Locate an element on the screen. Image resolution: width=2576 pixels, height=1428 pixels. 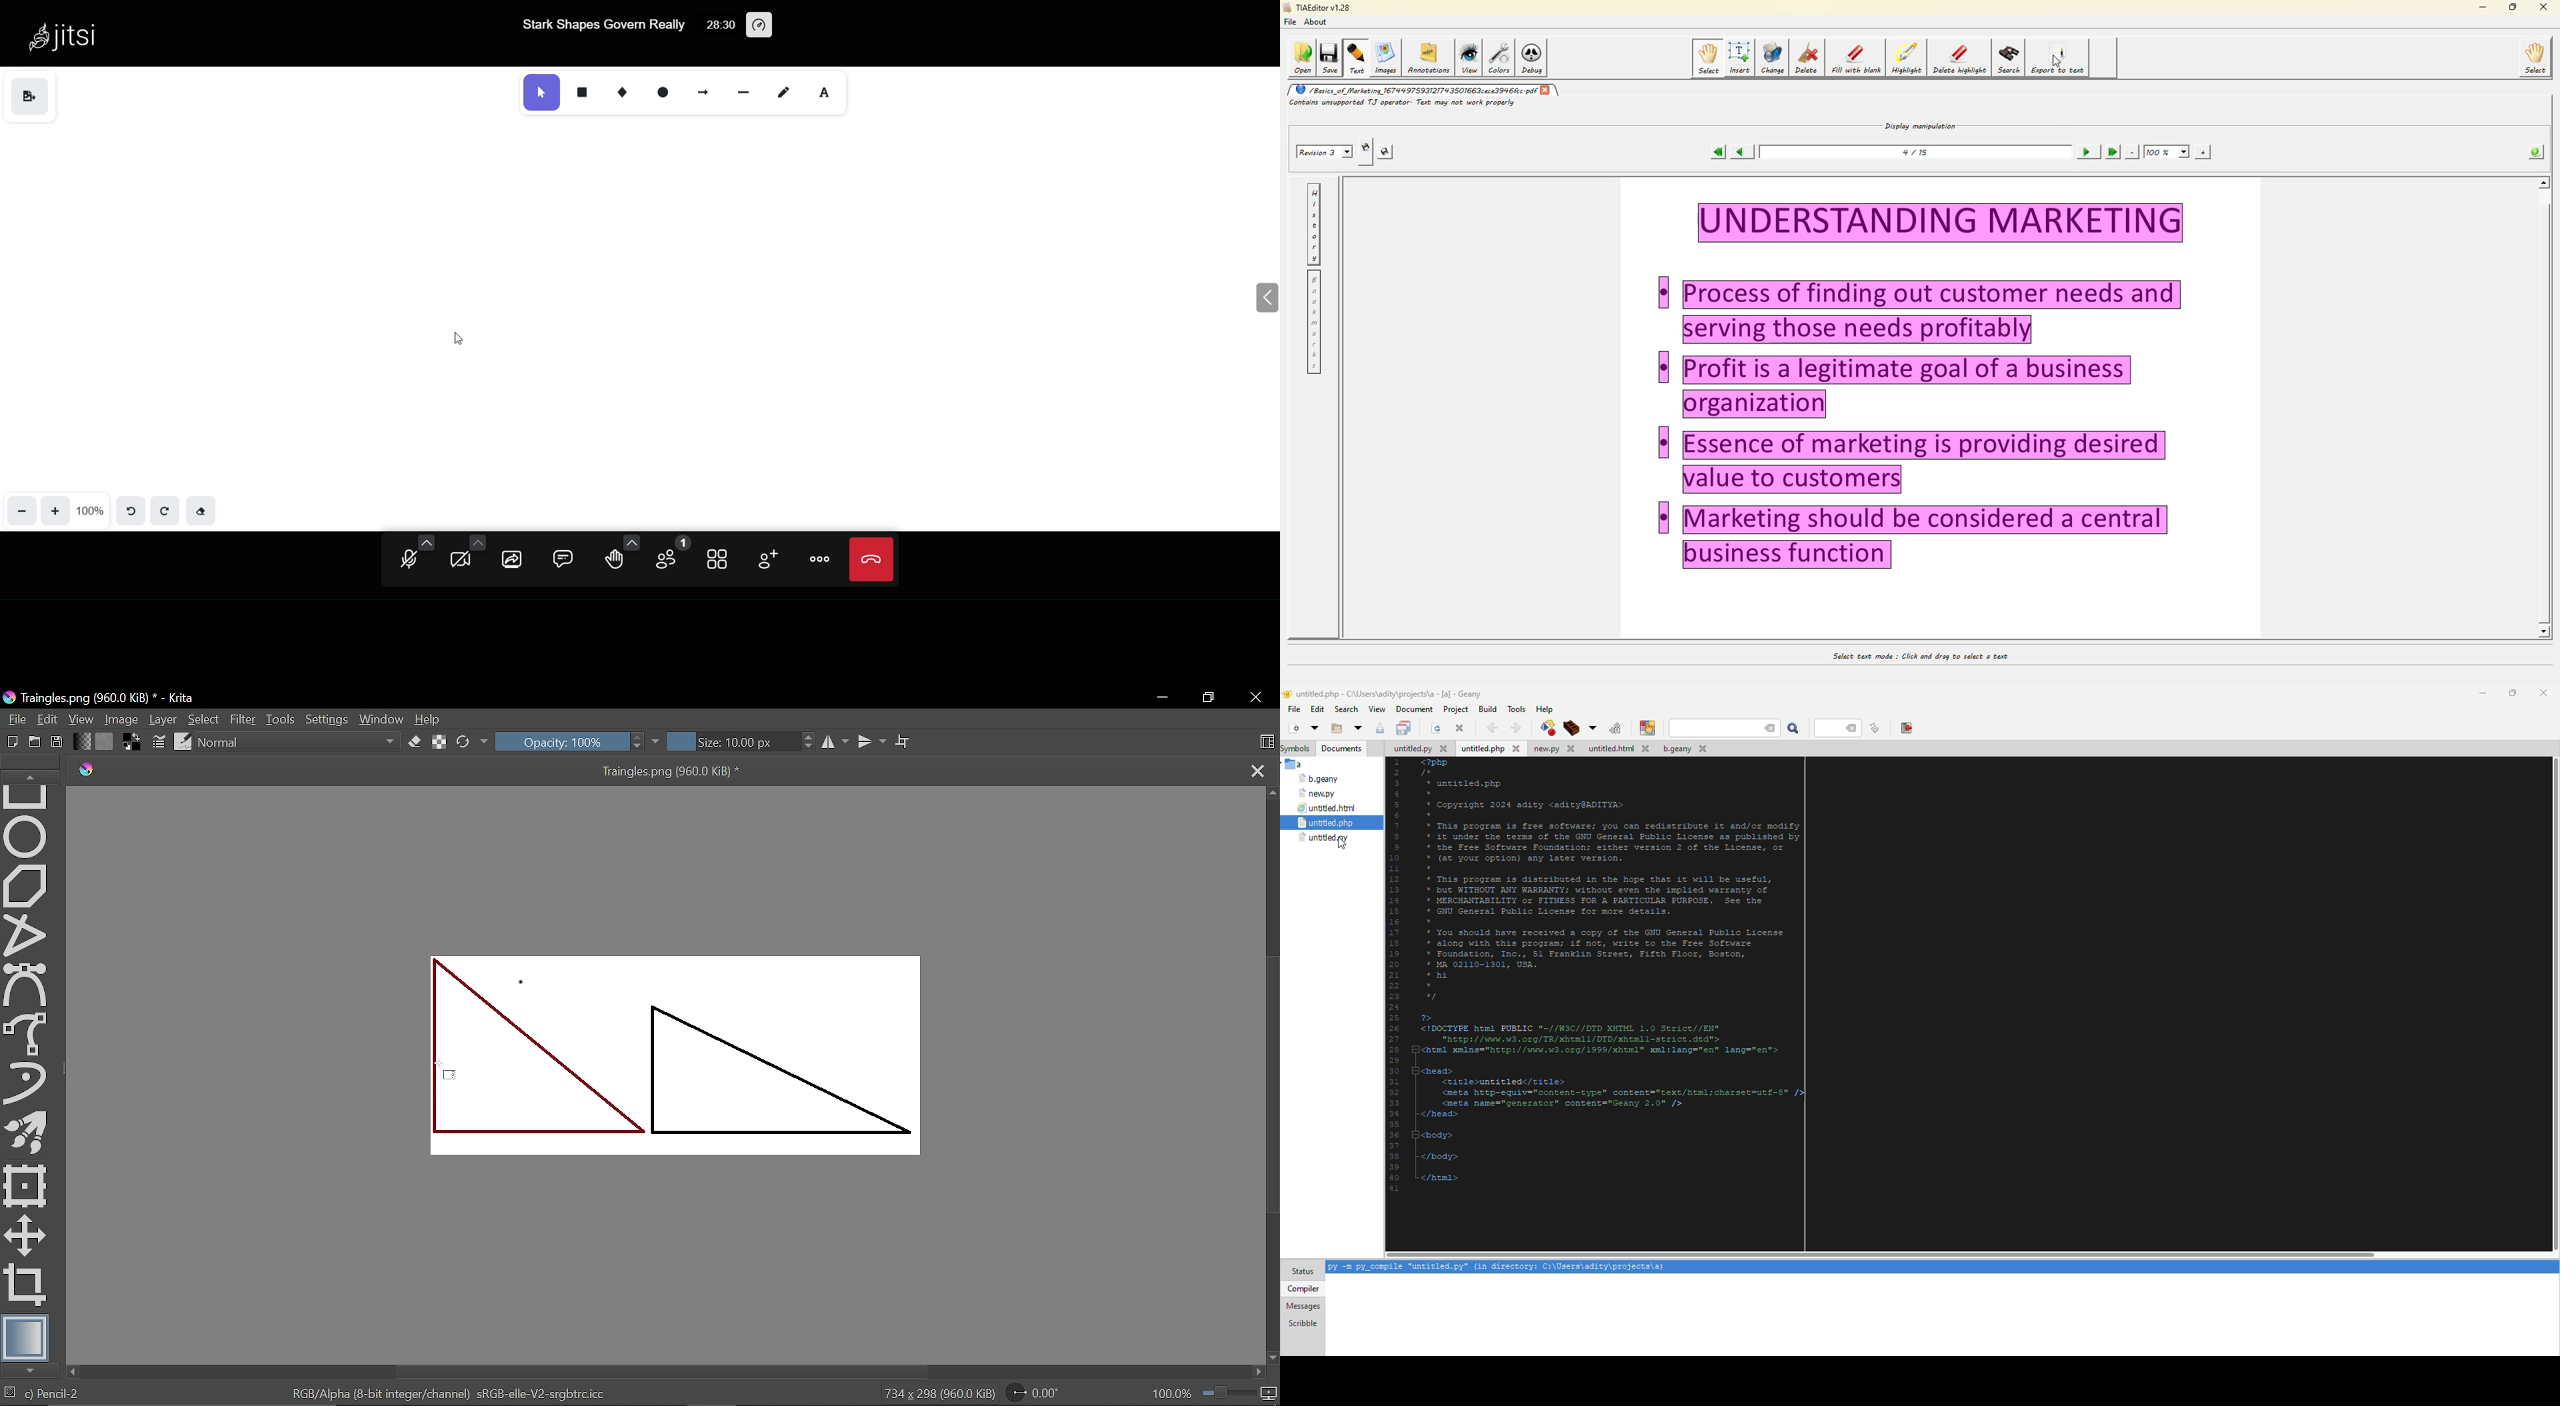
Settings is located at coordinates (328, 719).